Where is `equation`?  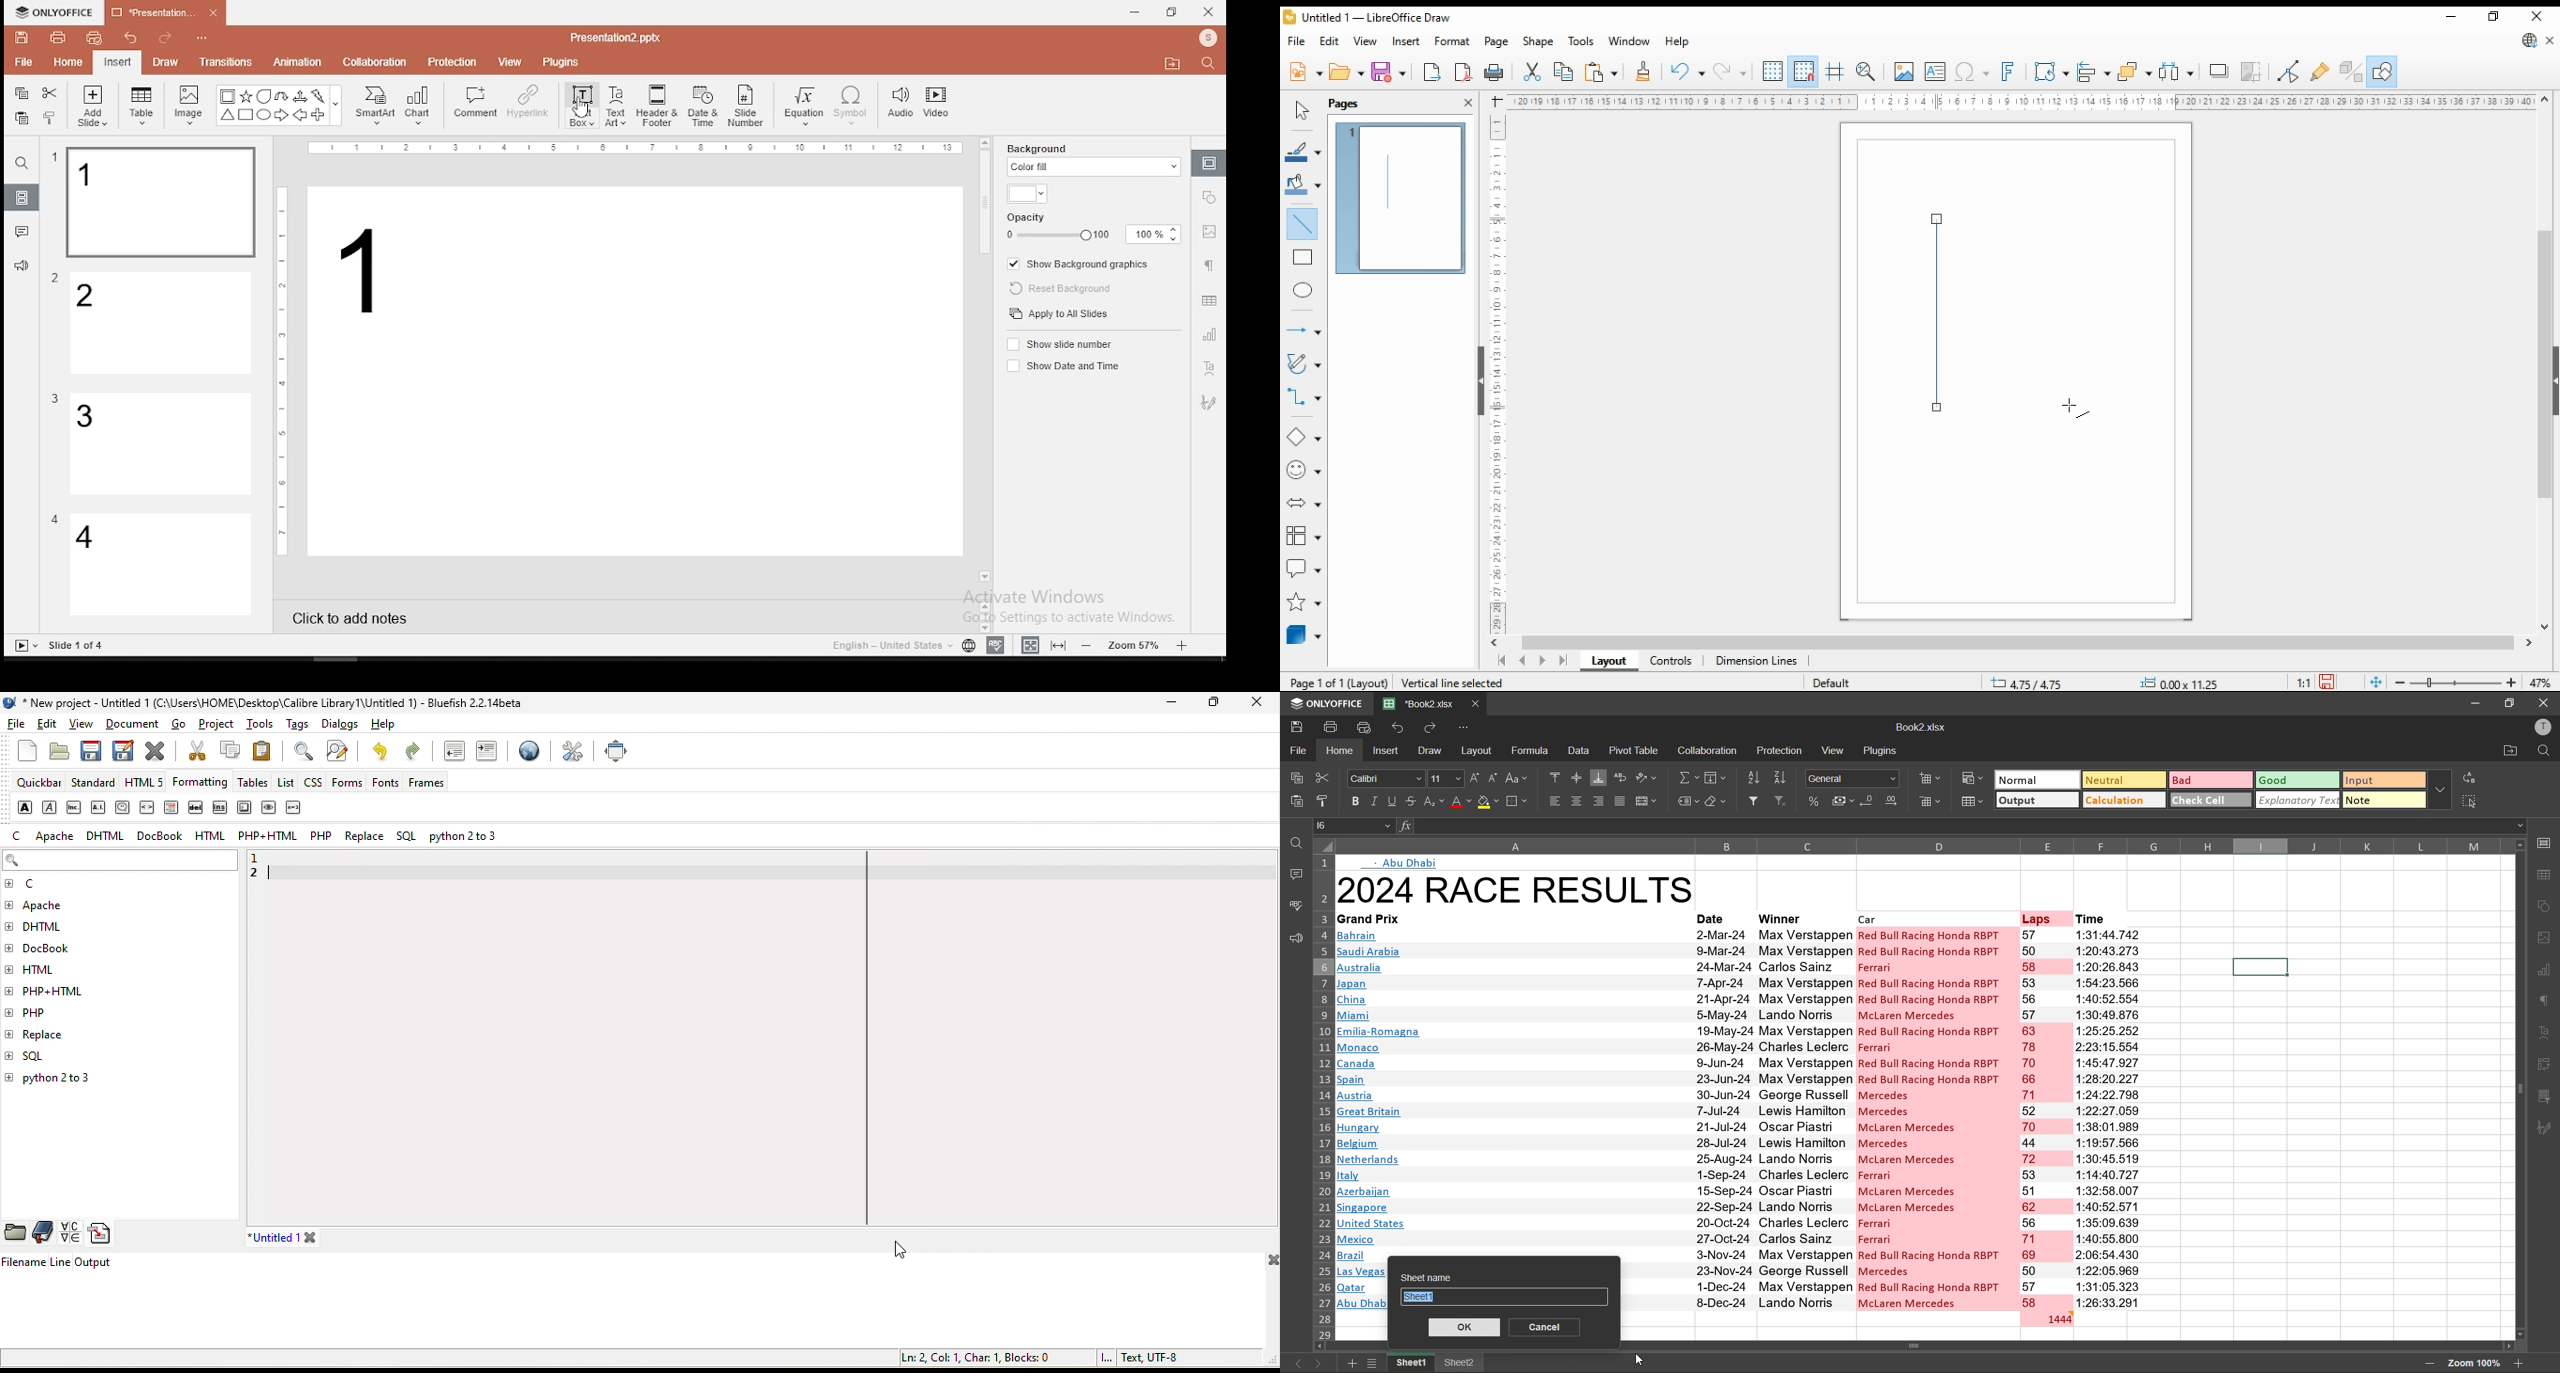 equation is located at coordinates (803, 107).